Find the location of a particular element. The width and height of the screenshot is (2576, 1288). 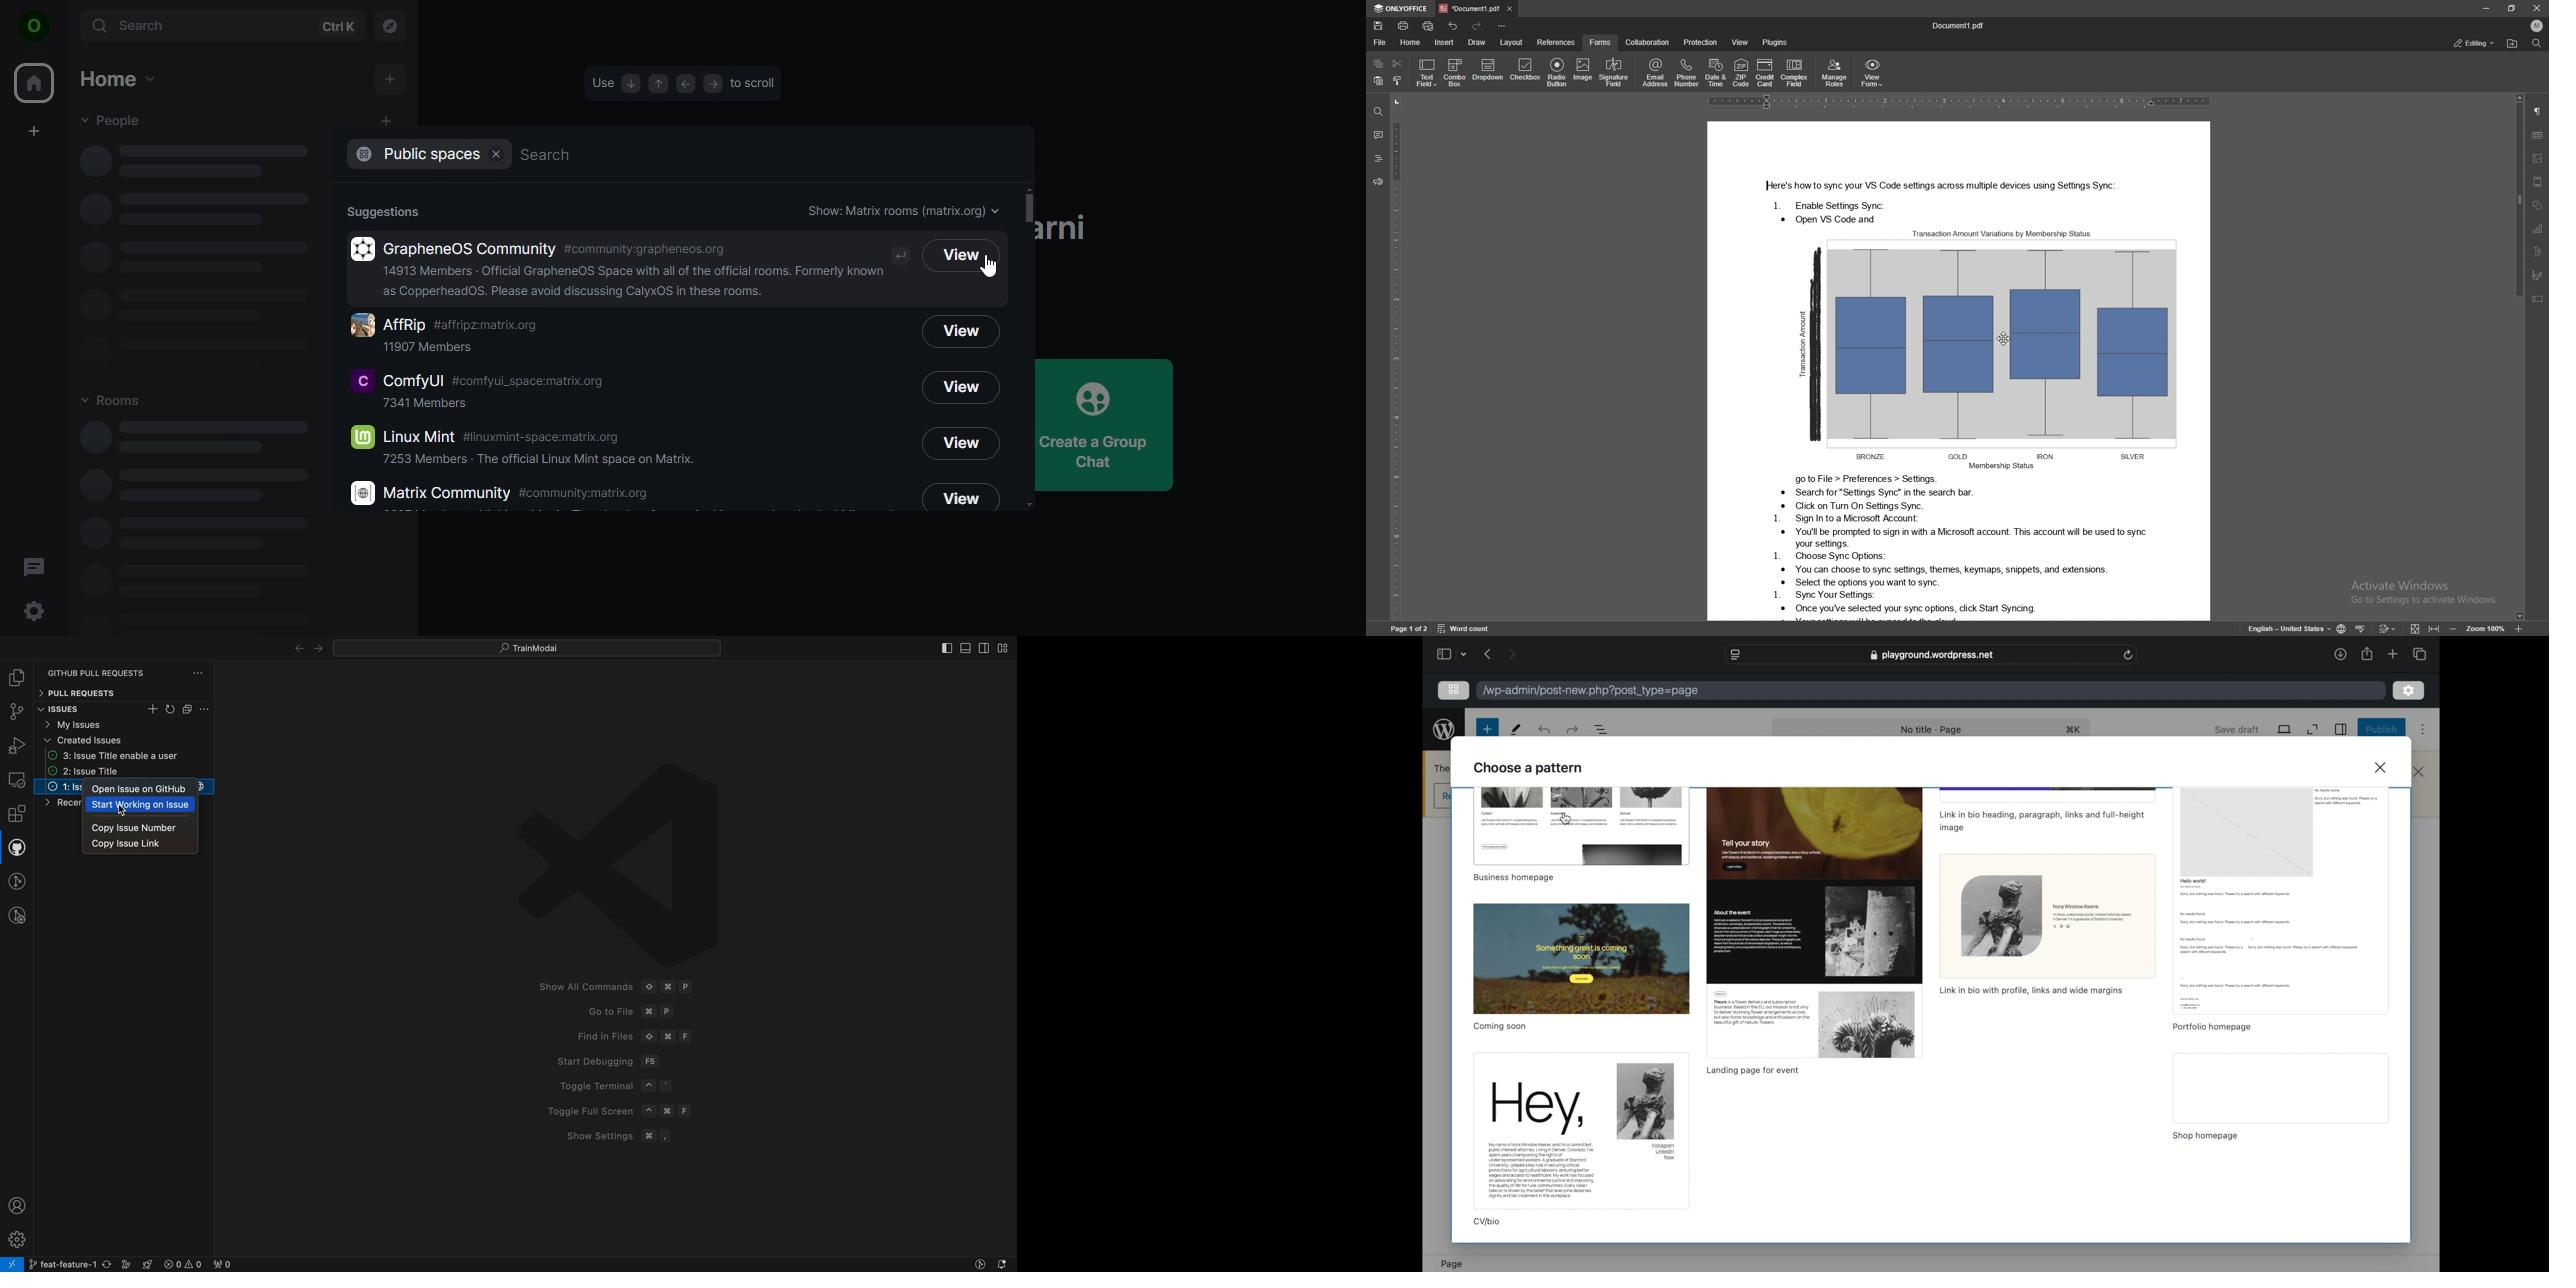

my issues is located at coordinates (124, 724).